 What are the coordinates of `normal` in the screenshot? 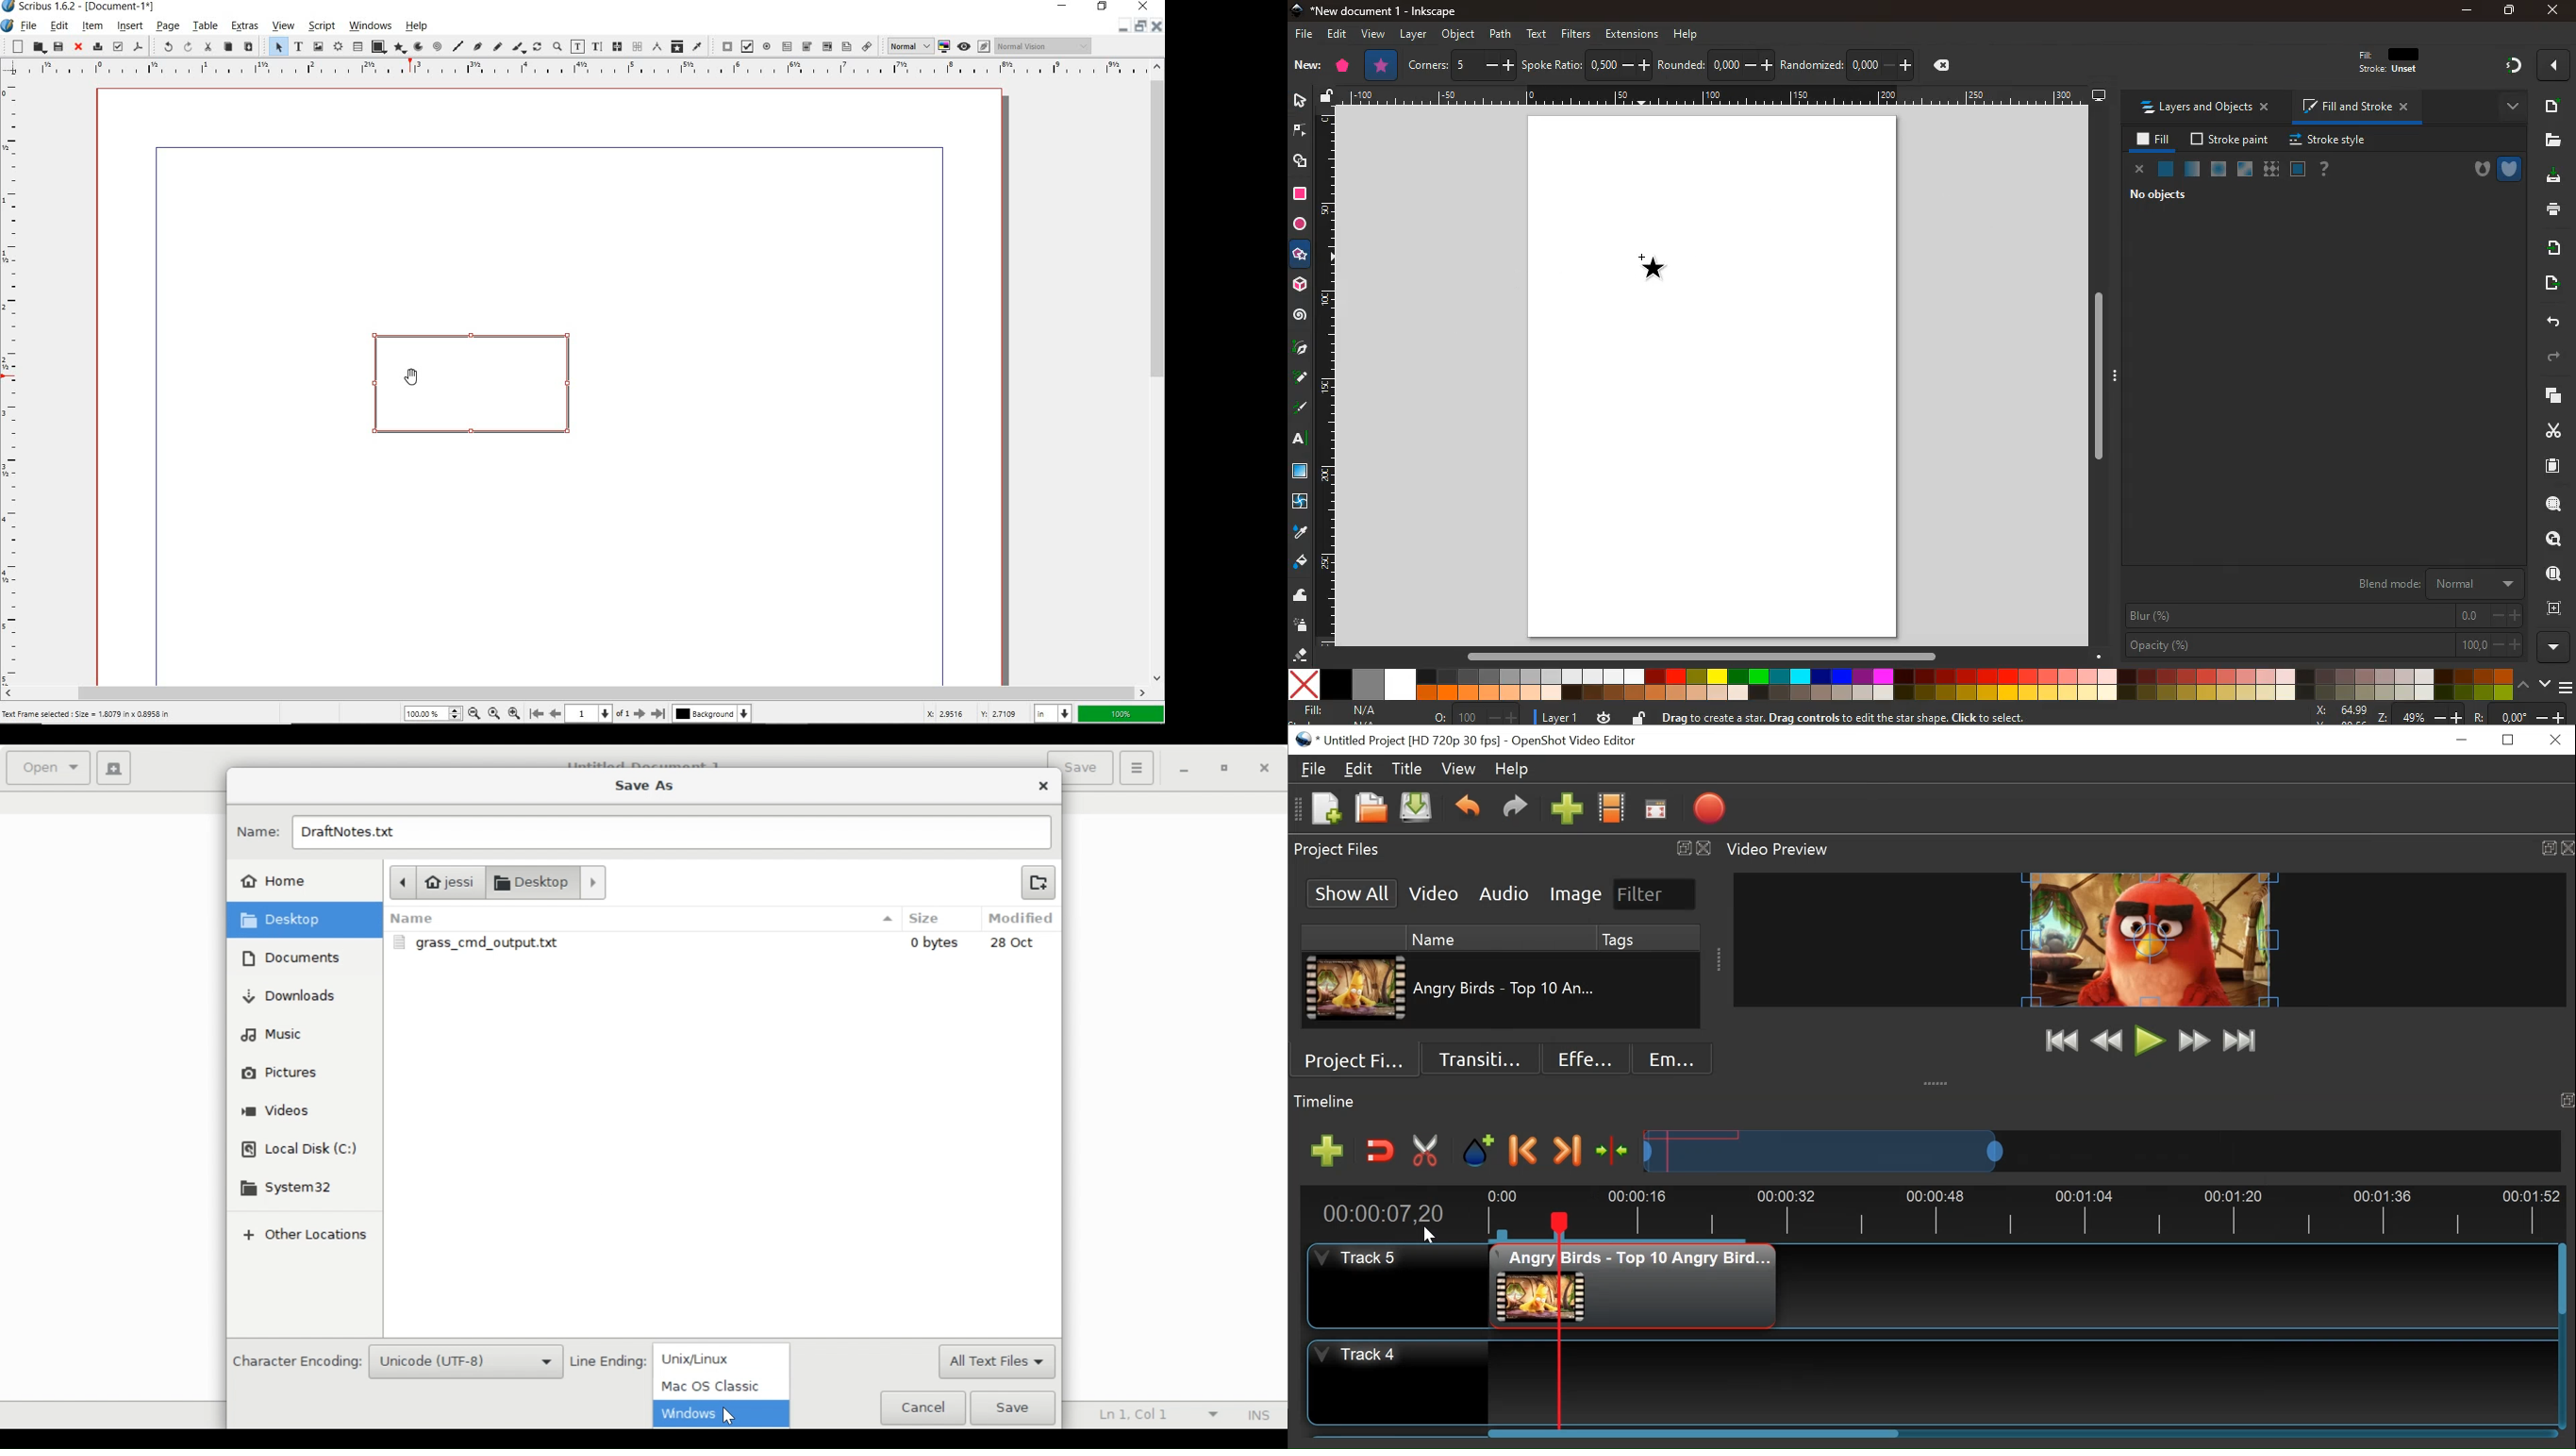 It's located at (2166, 168).